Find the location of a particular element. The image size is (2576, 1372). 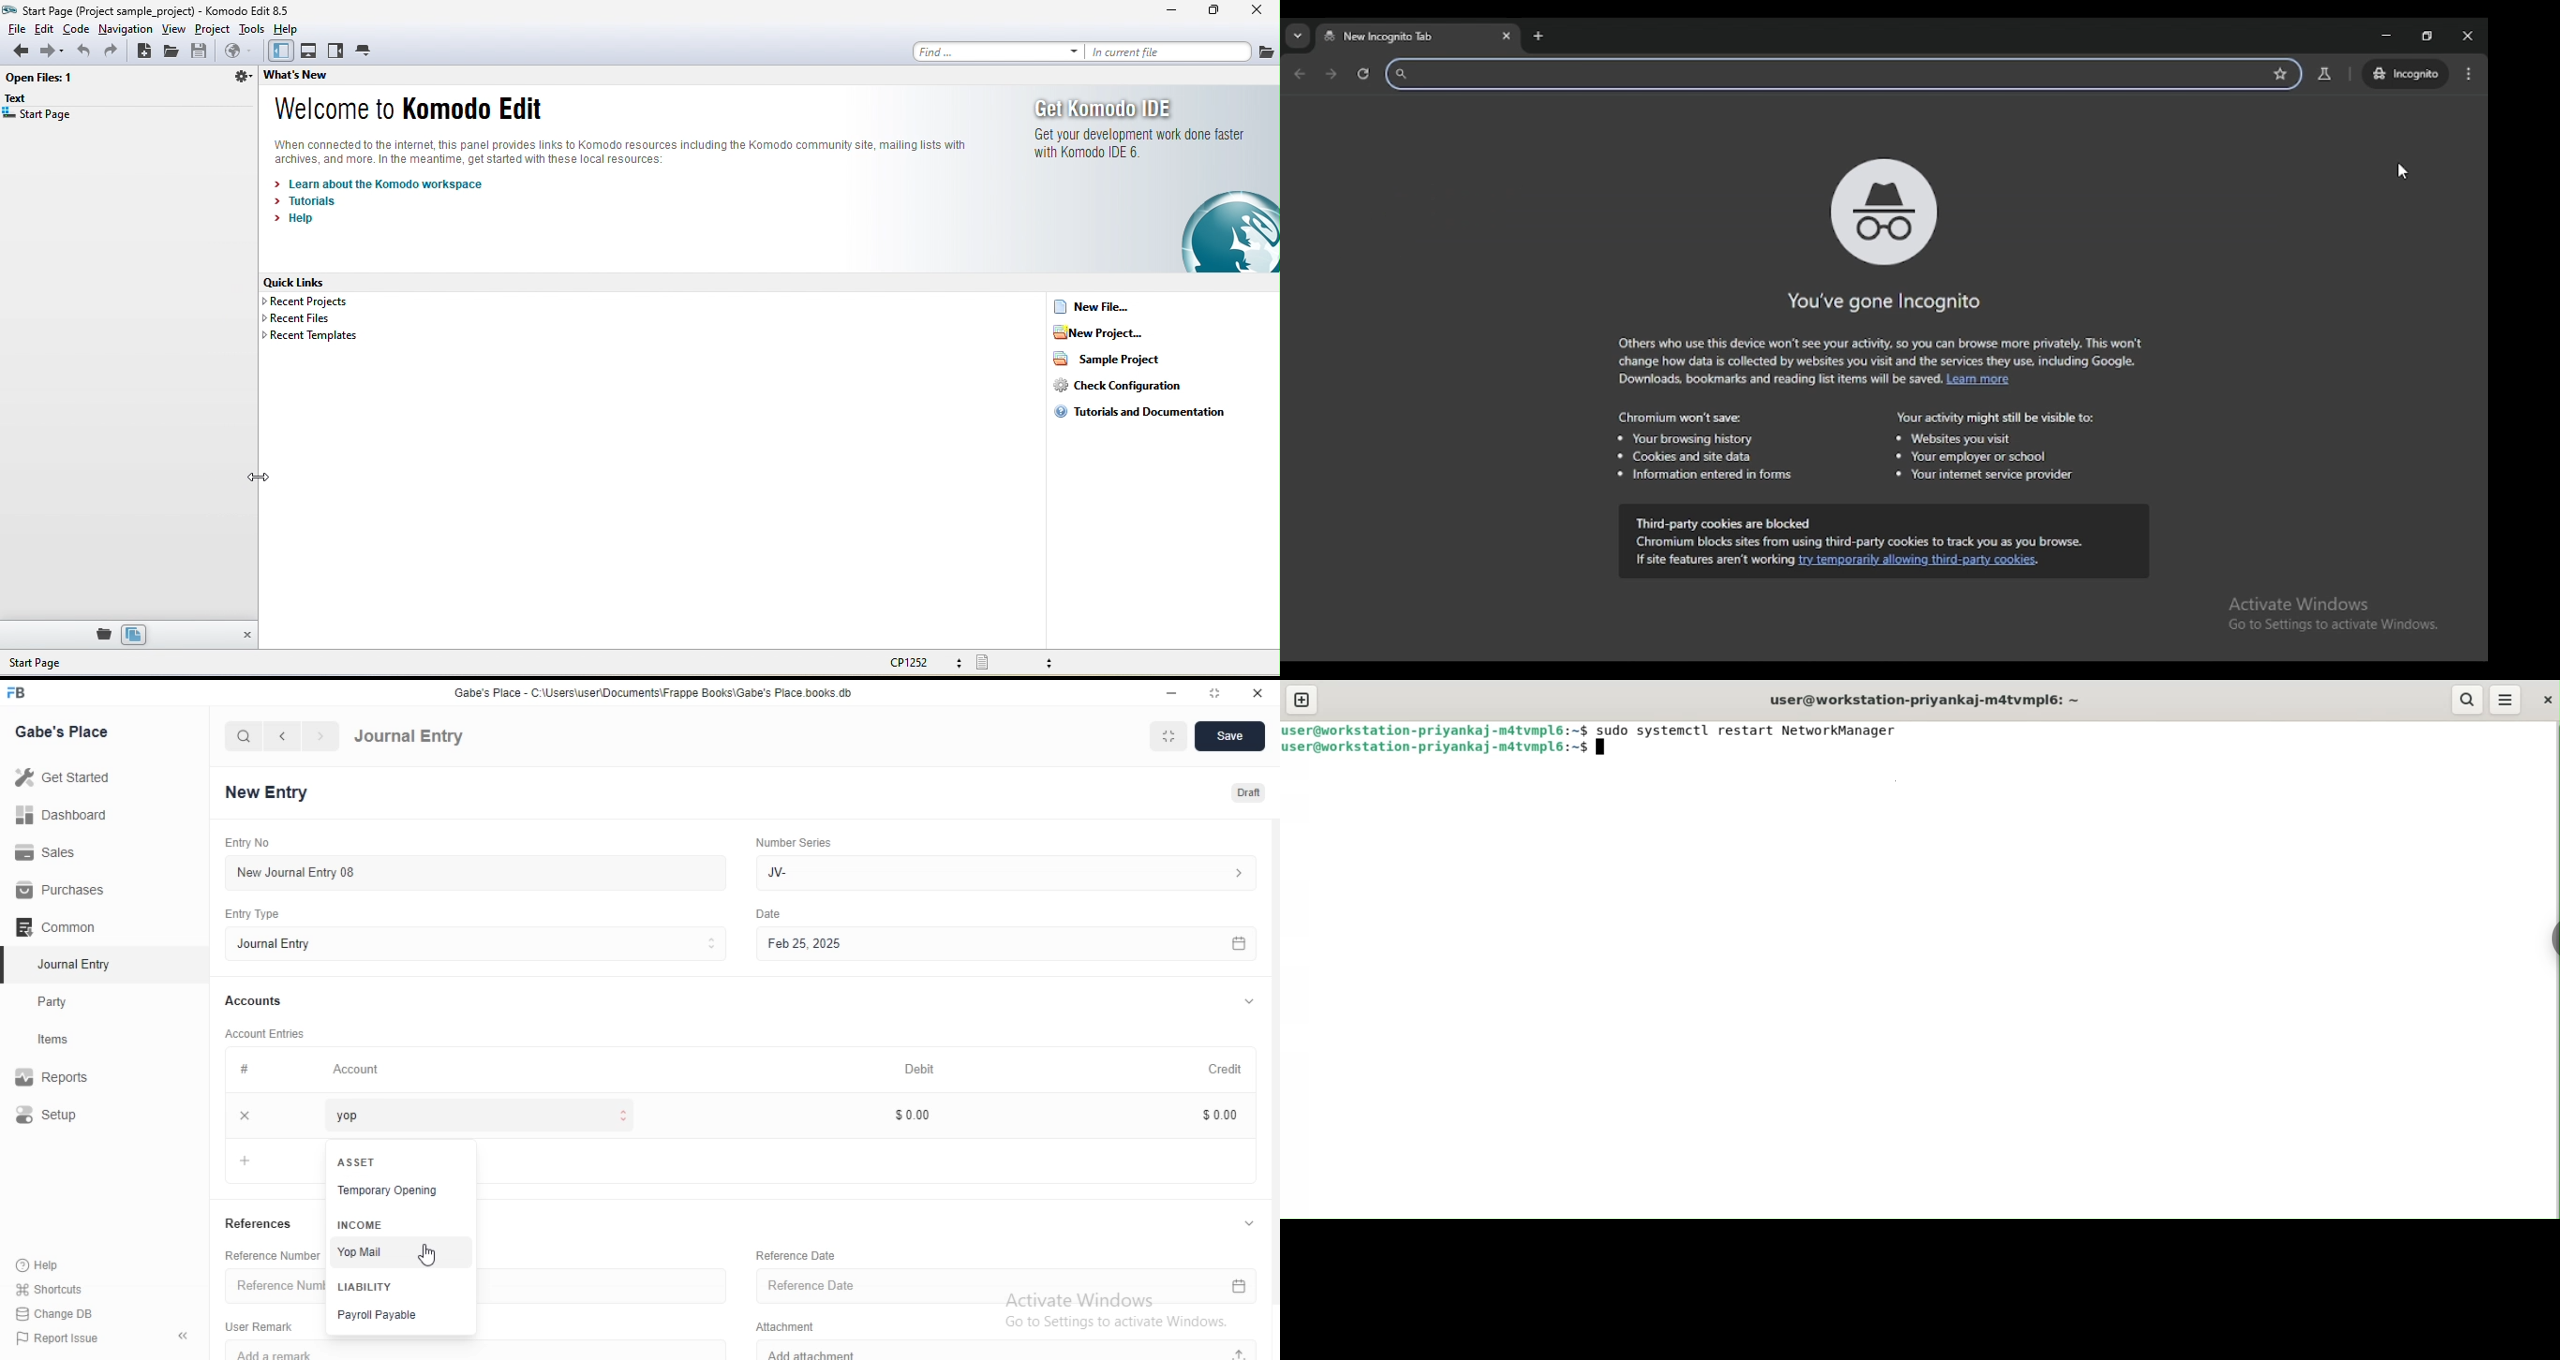

yop is located at coordinates (473, 1115).